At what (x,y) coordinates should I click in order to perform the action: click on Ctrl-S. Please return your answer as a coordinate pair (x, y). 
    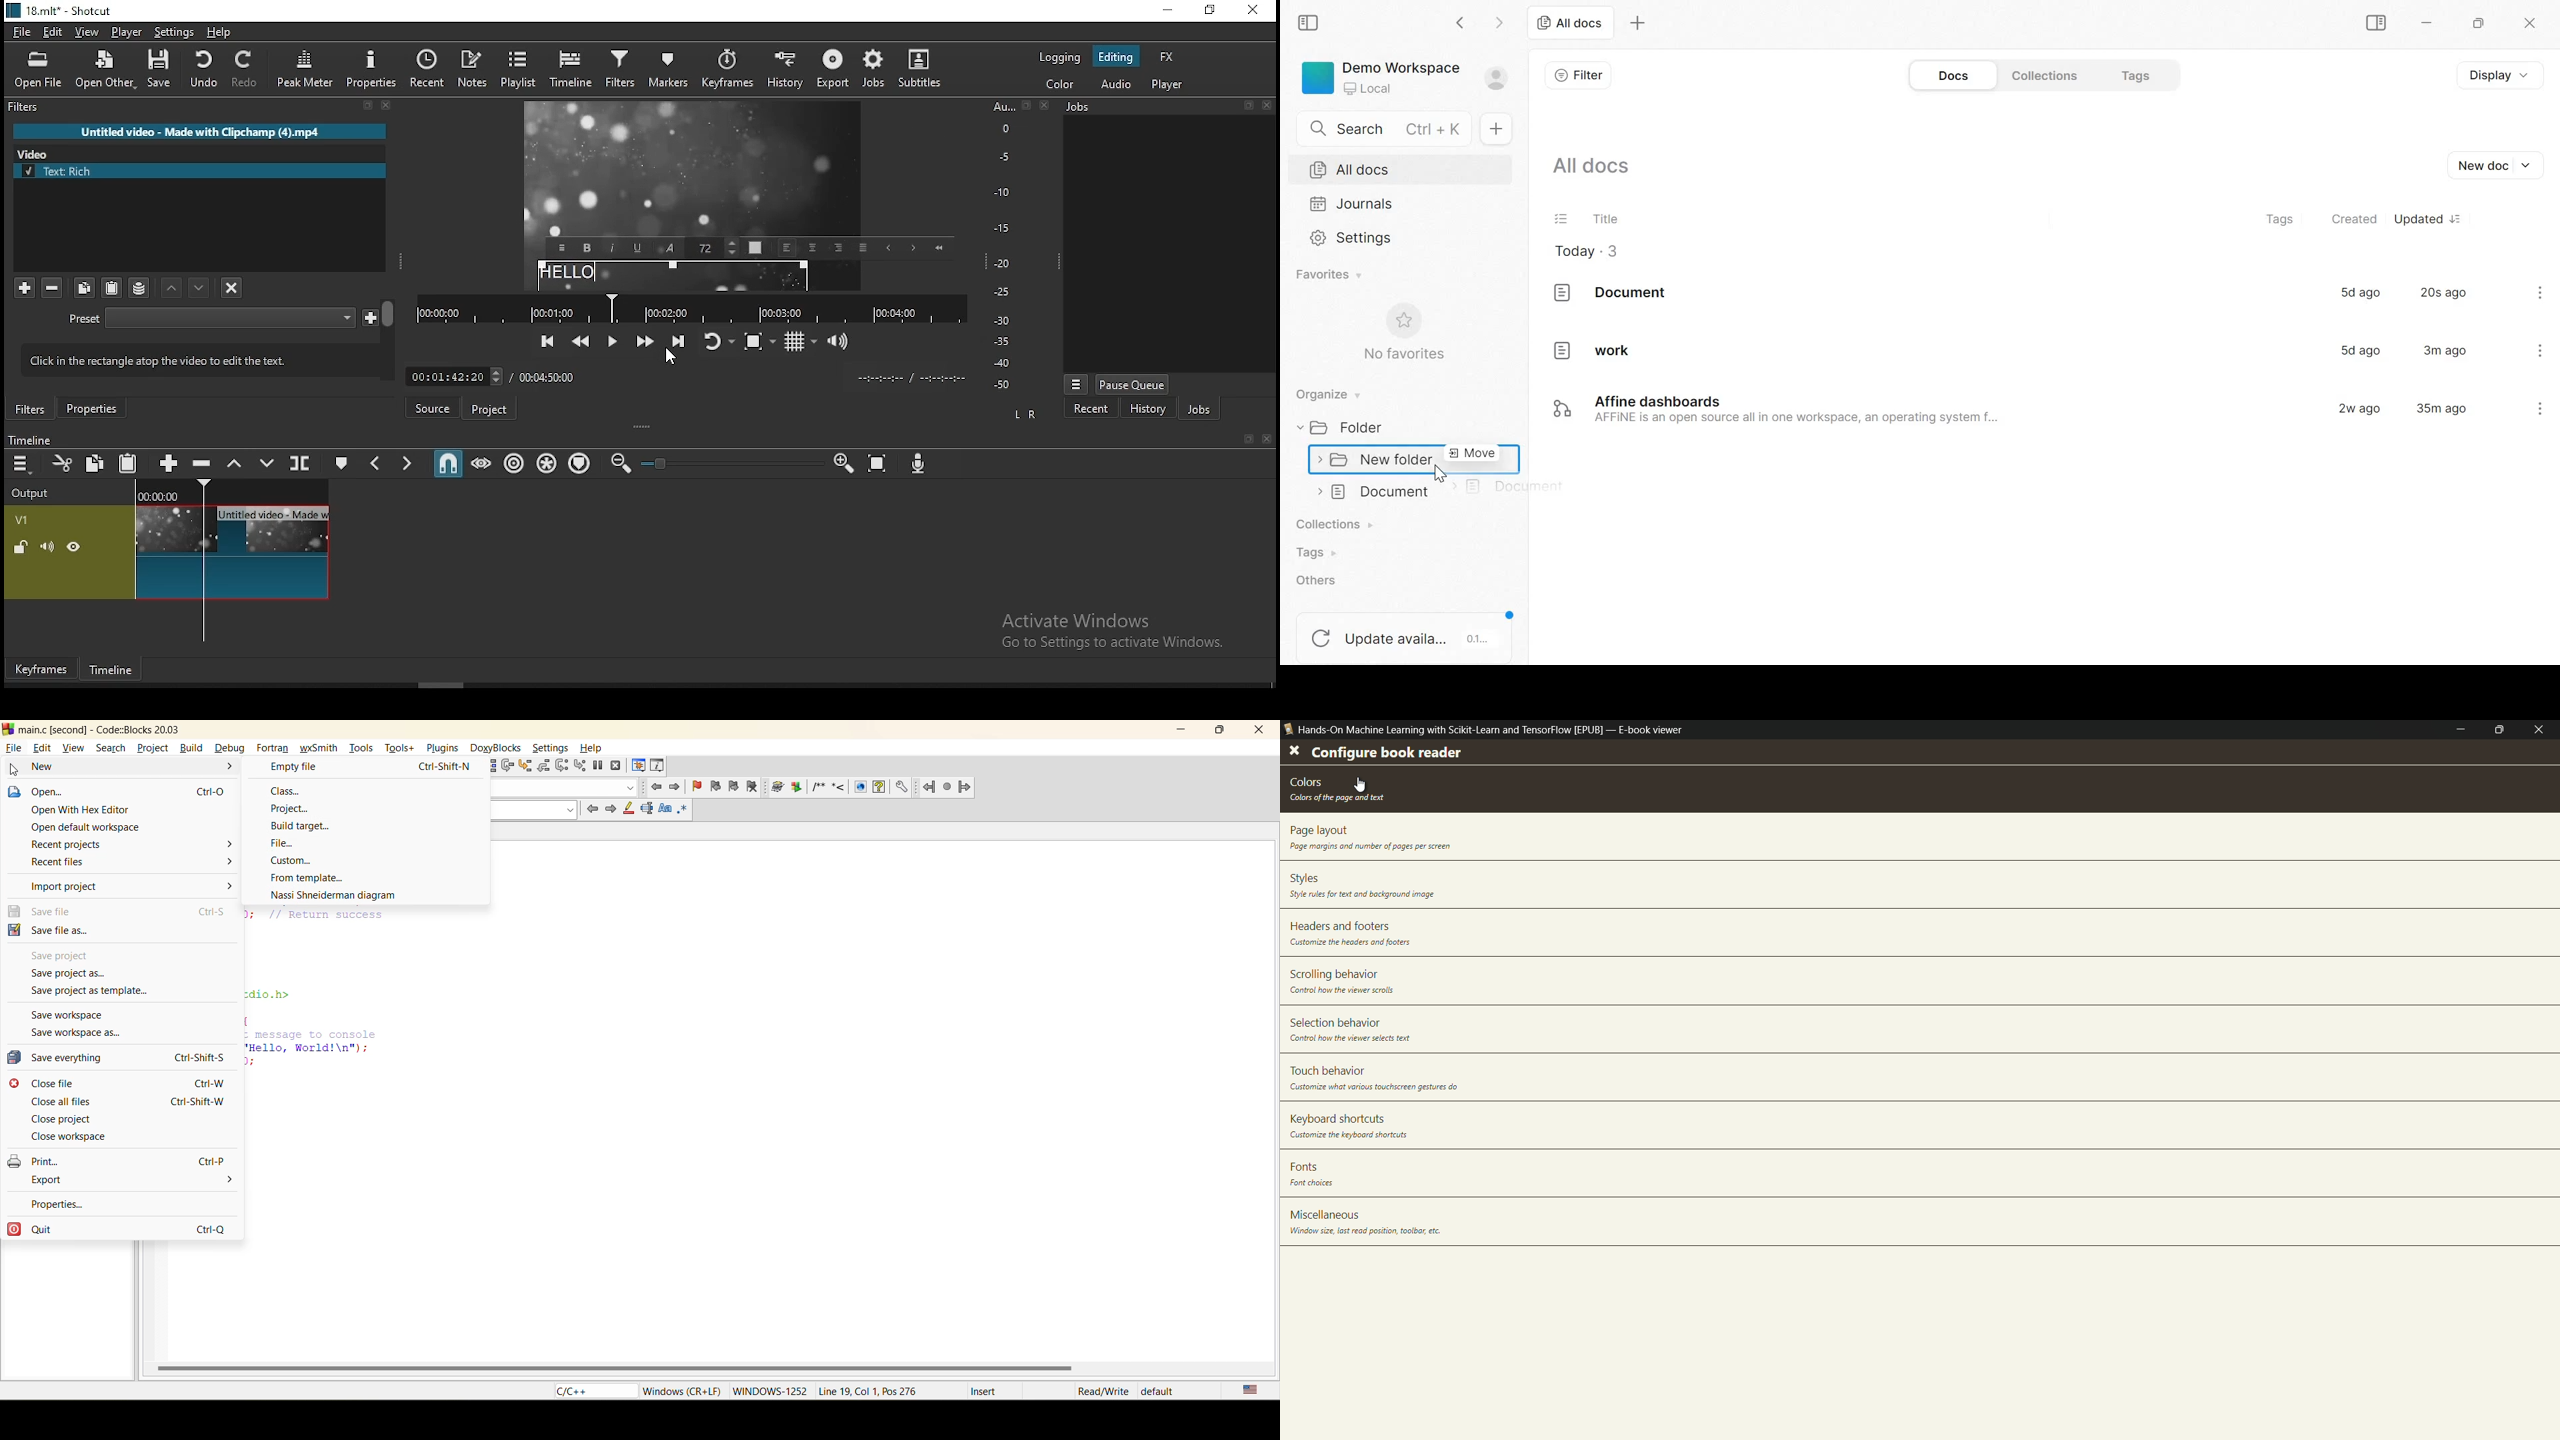
    Looking at the image, I should click on (208, 911).